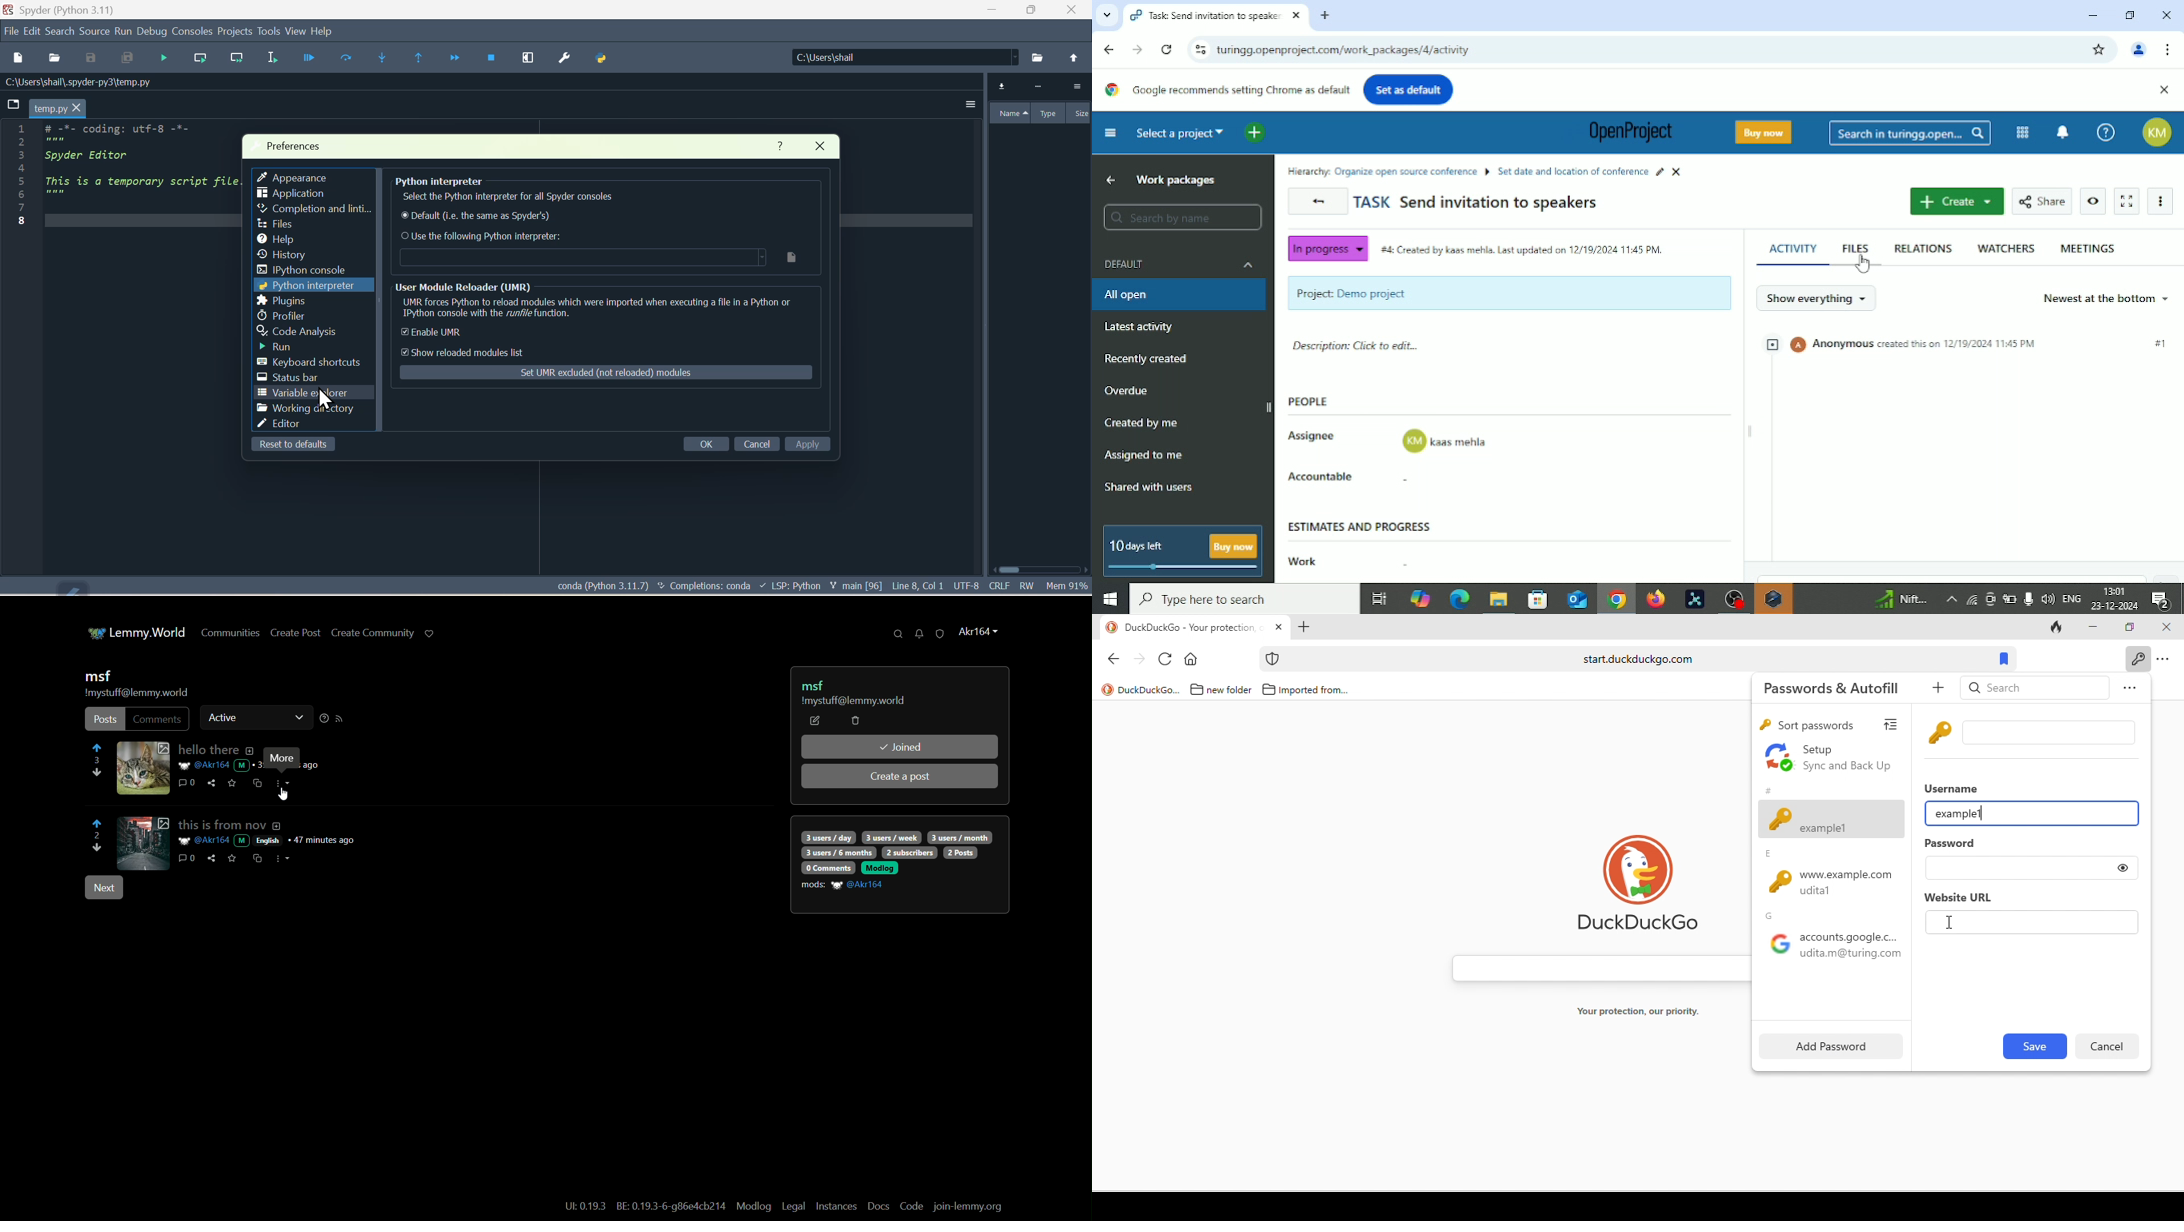 The image size is (2184, 1232). I want to click on join lemmy.org, so click(969, 1208).